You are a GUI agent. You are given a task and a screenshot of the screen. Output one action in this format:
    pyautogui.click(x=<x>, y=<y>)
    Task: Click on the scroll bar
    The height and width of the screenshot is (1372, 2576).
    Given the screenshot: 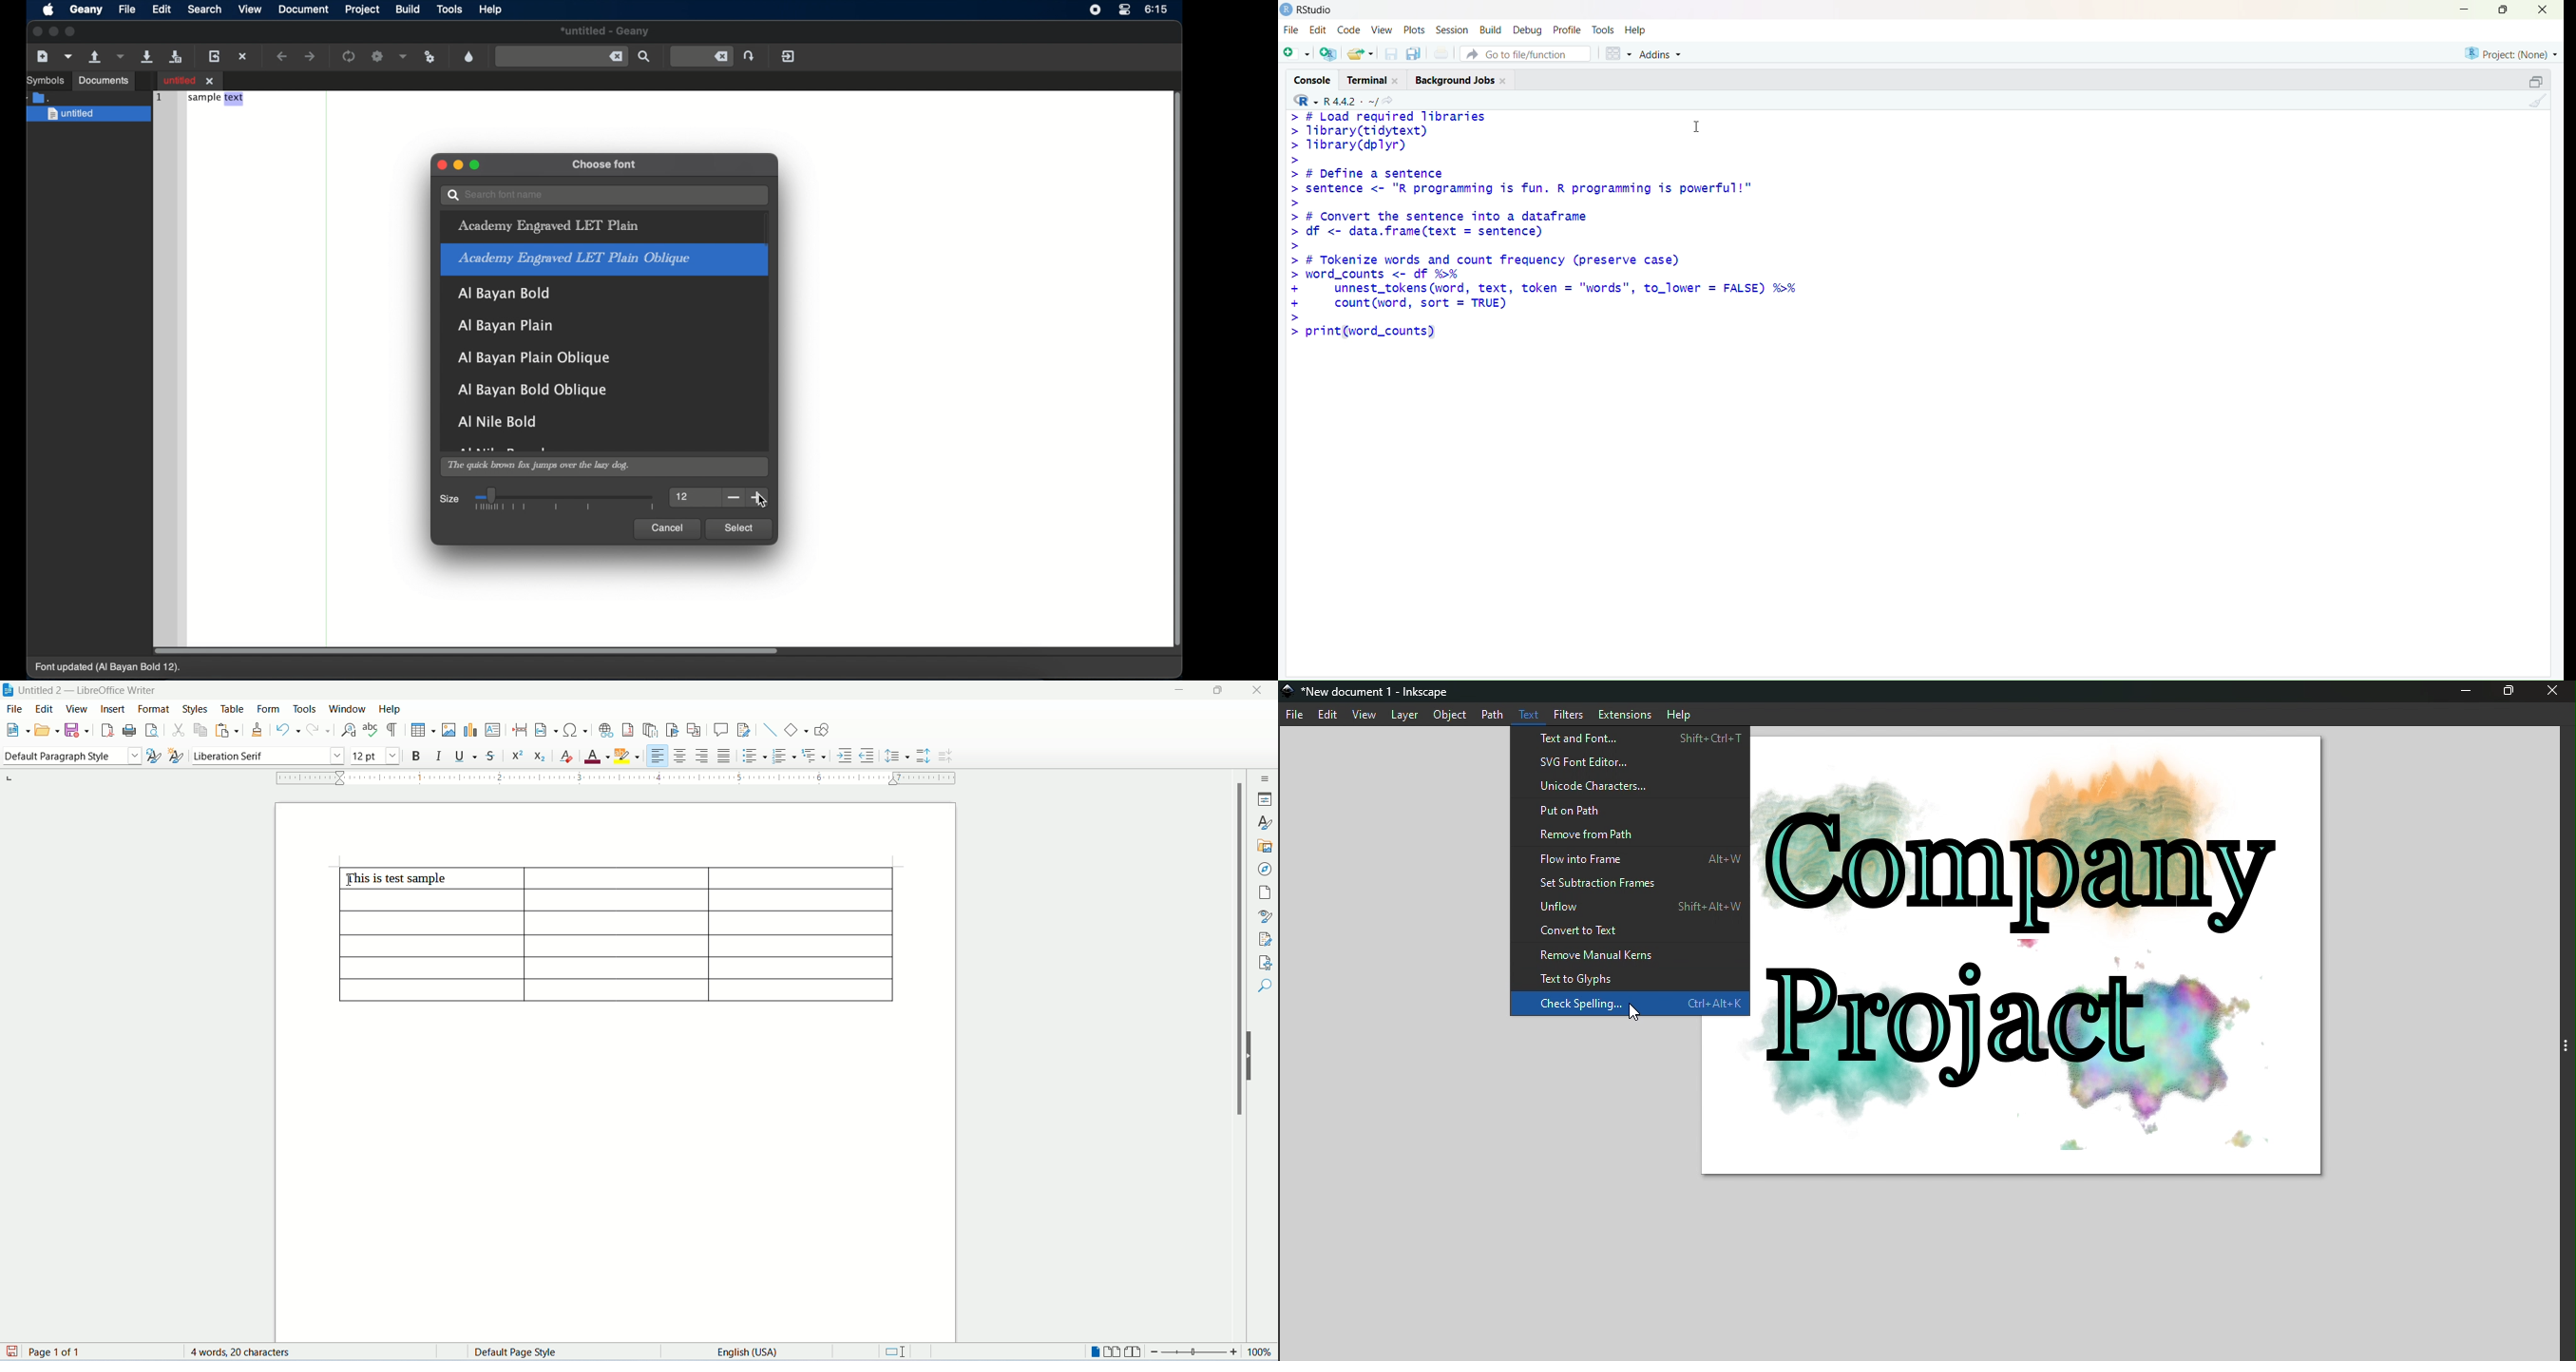 What is the action you would take?
    pyautogui.click(x=1236, y=1054)
    